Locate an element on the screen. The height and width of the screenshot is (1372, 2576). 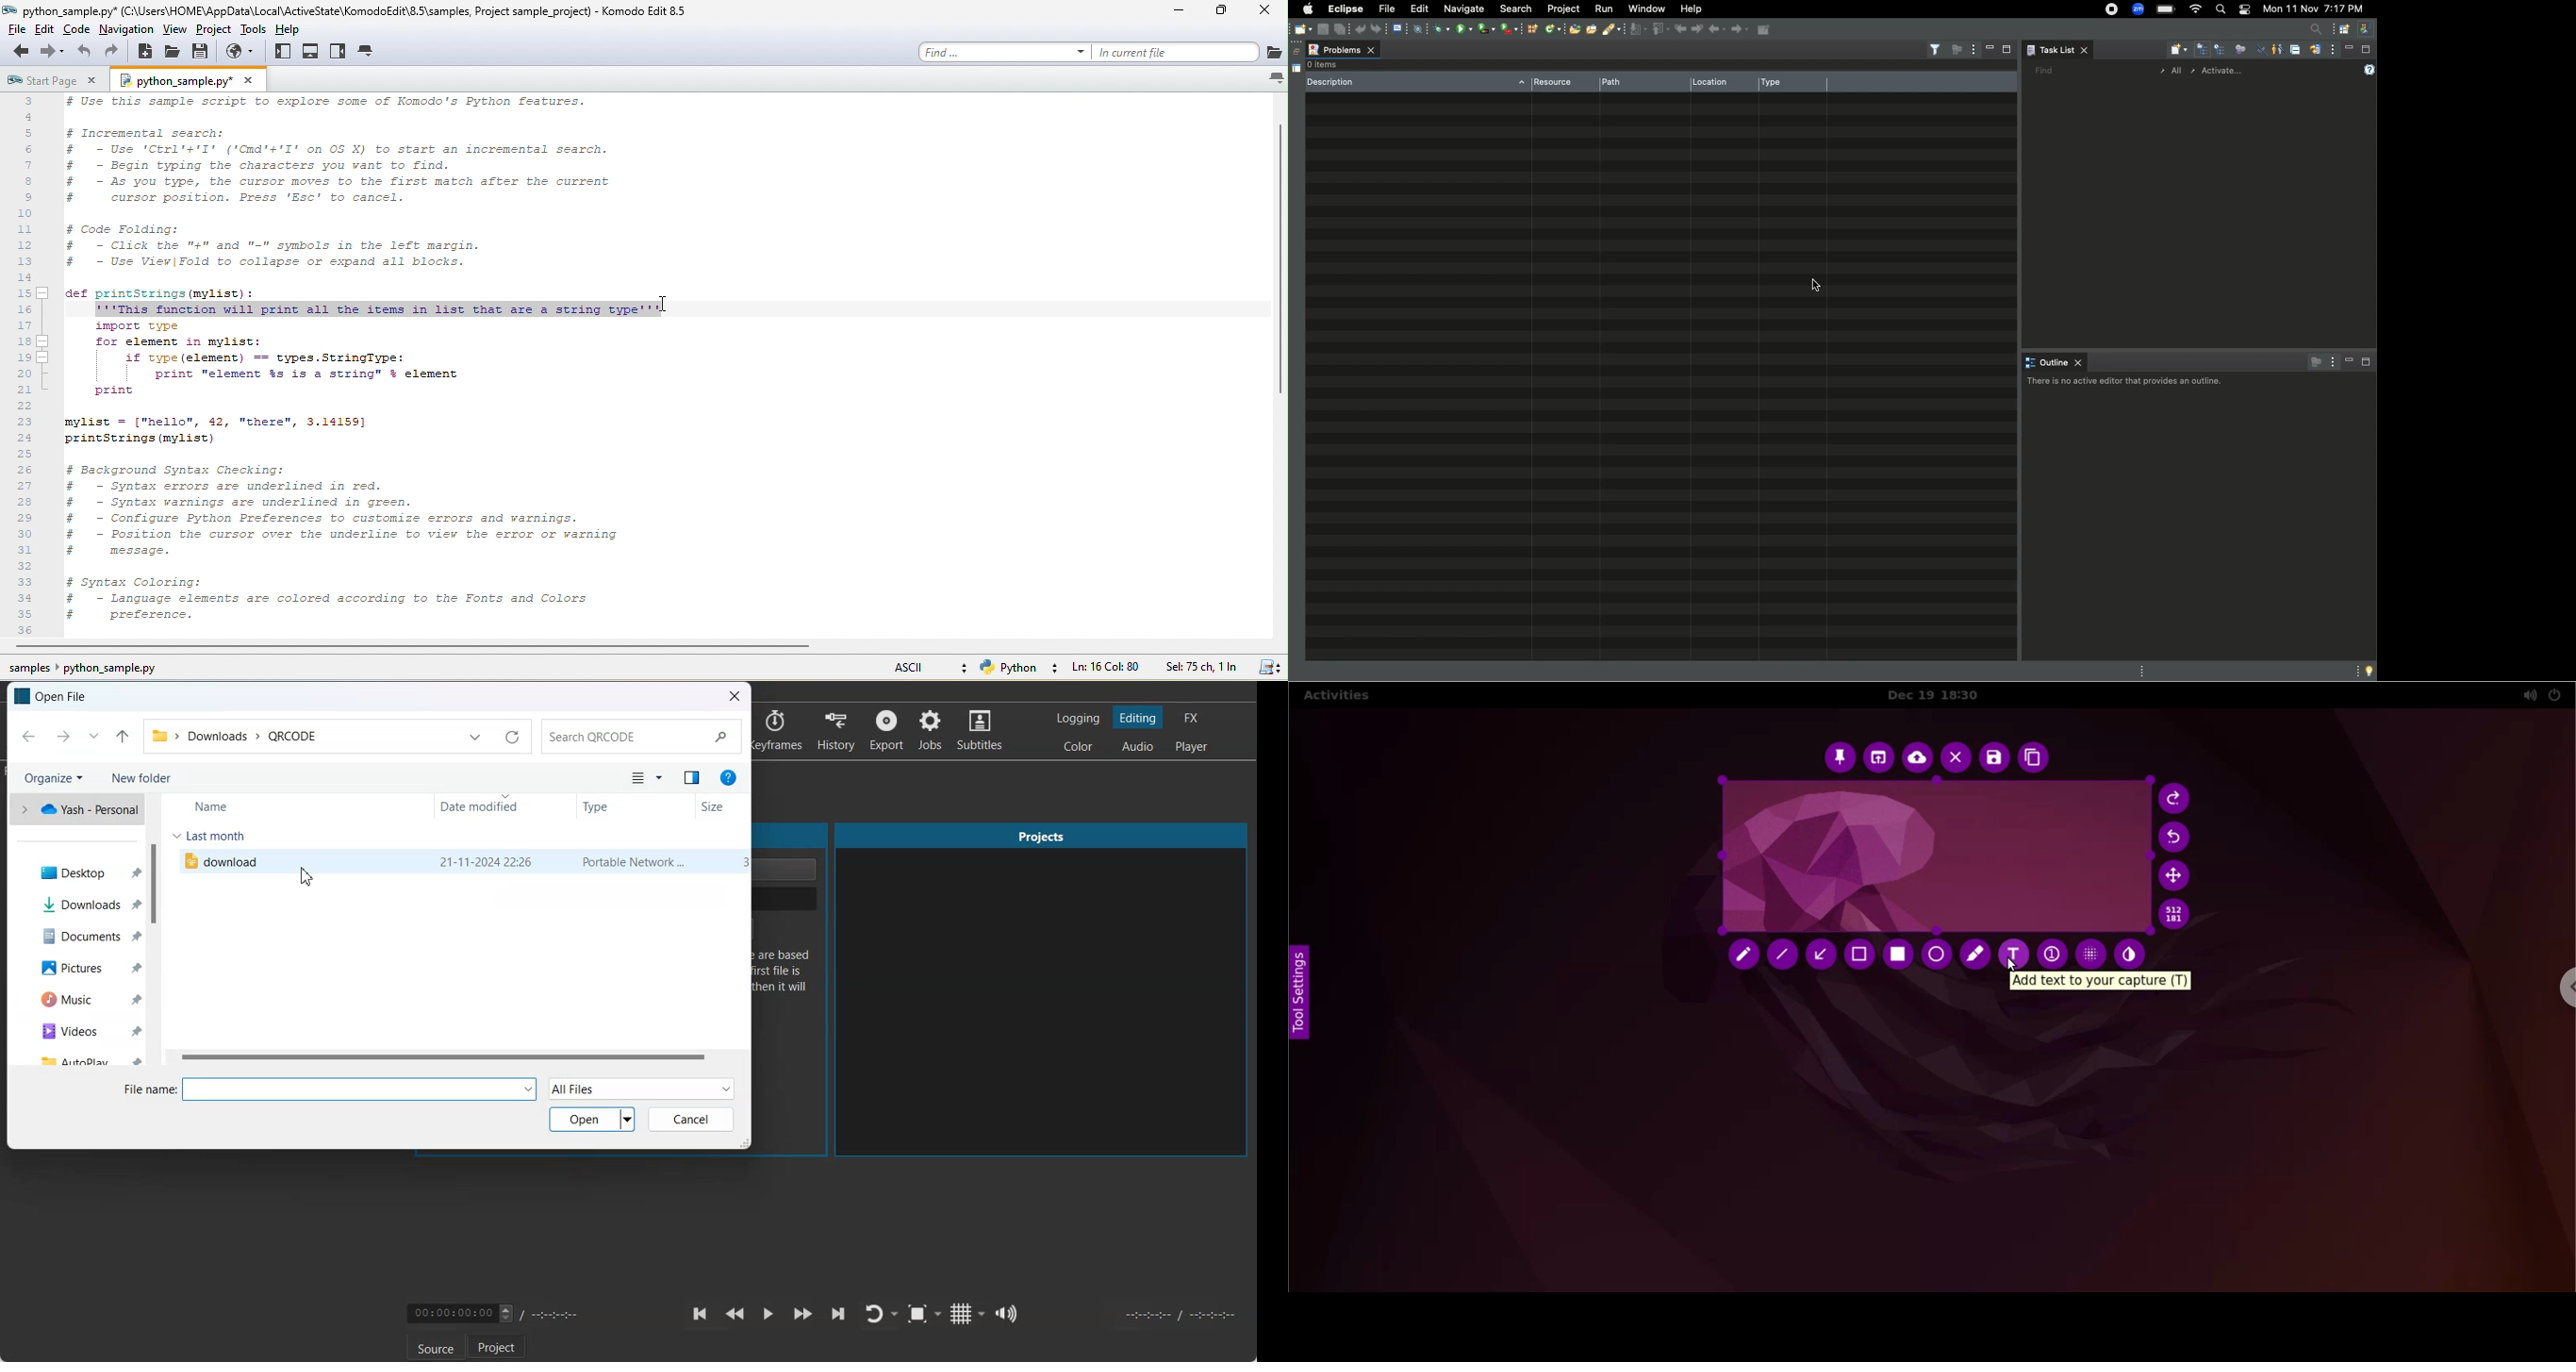
Documents is located at coordinates (77, 937).